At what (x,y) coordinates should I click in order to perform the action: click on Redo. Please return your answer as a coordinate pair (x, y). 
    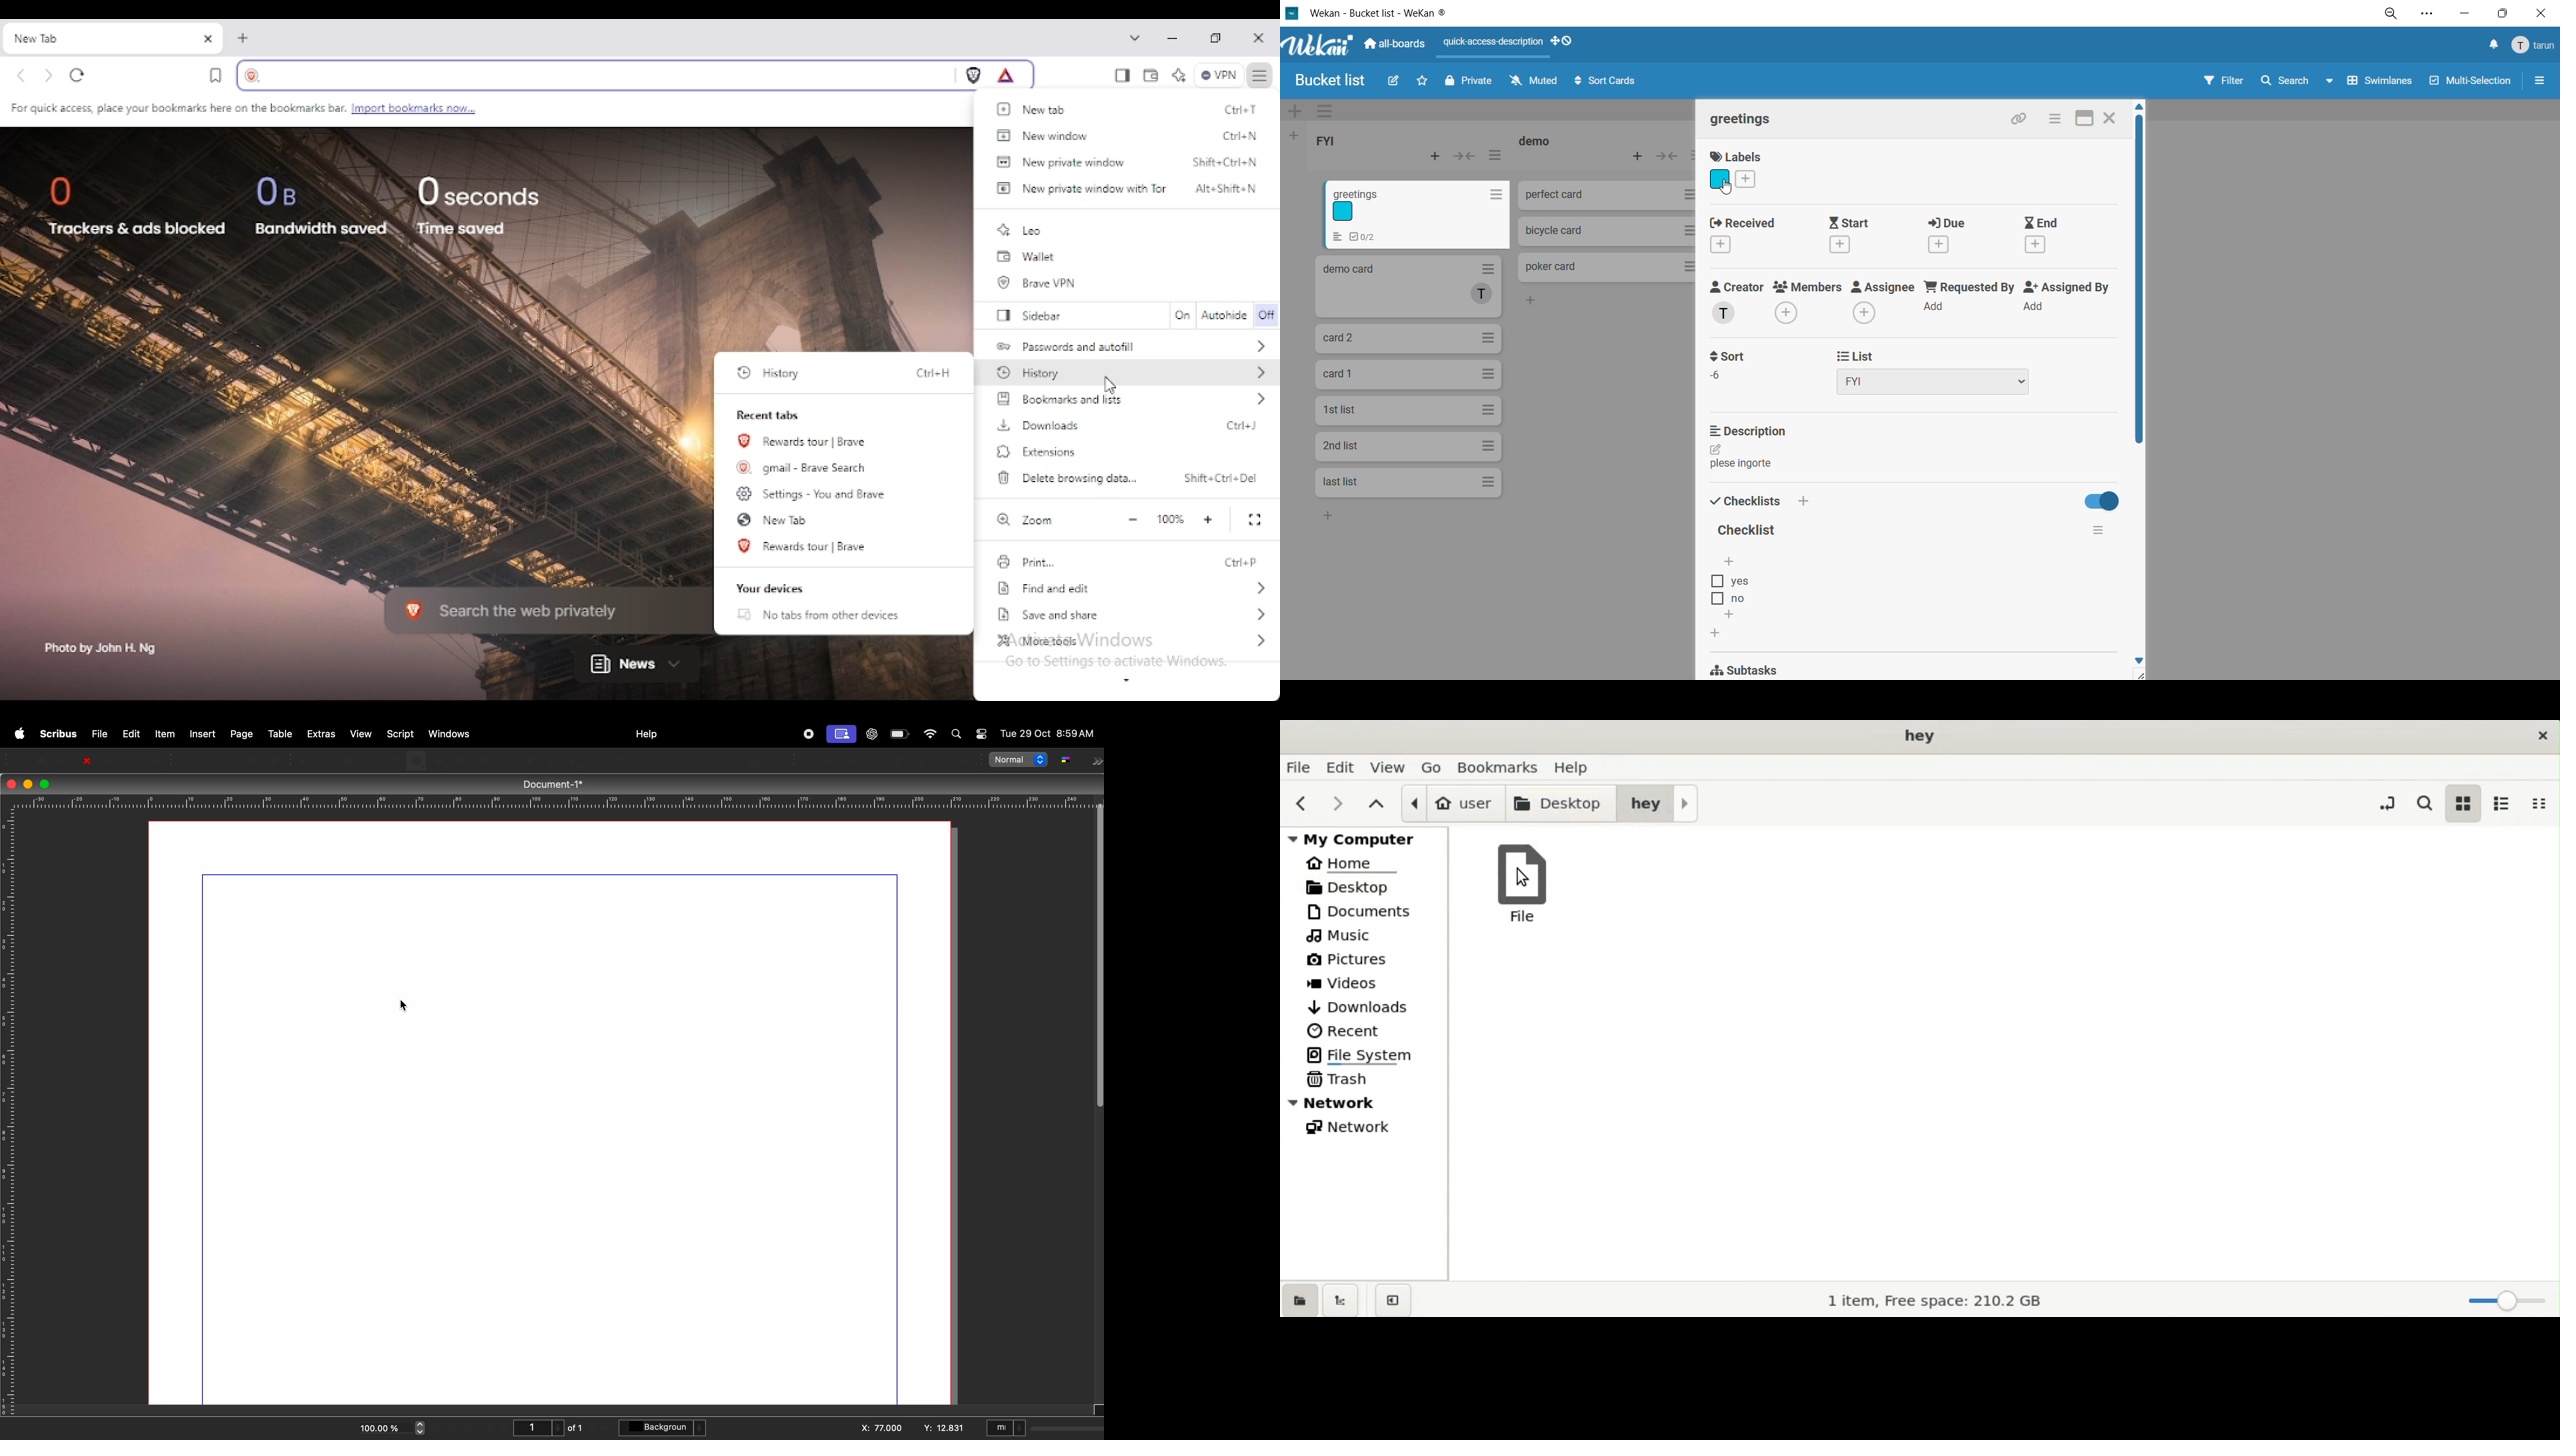
    Looking at the image, I should click on (208, 759).